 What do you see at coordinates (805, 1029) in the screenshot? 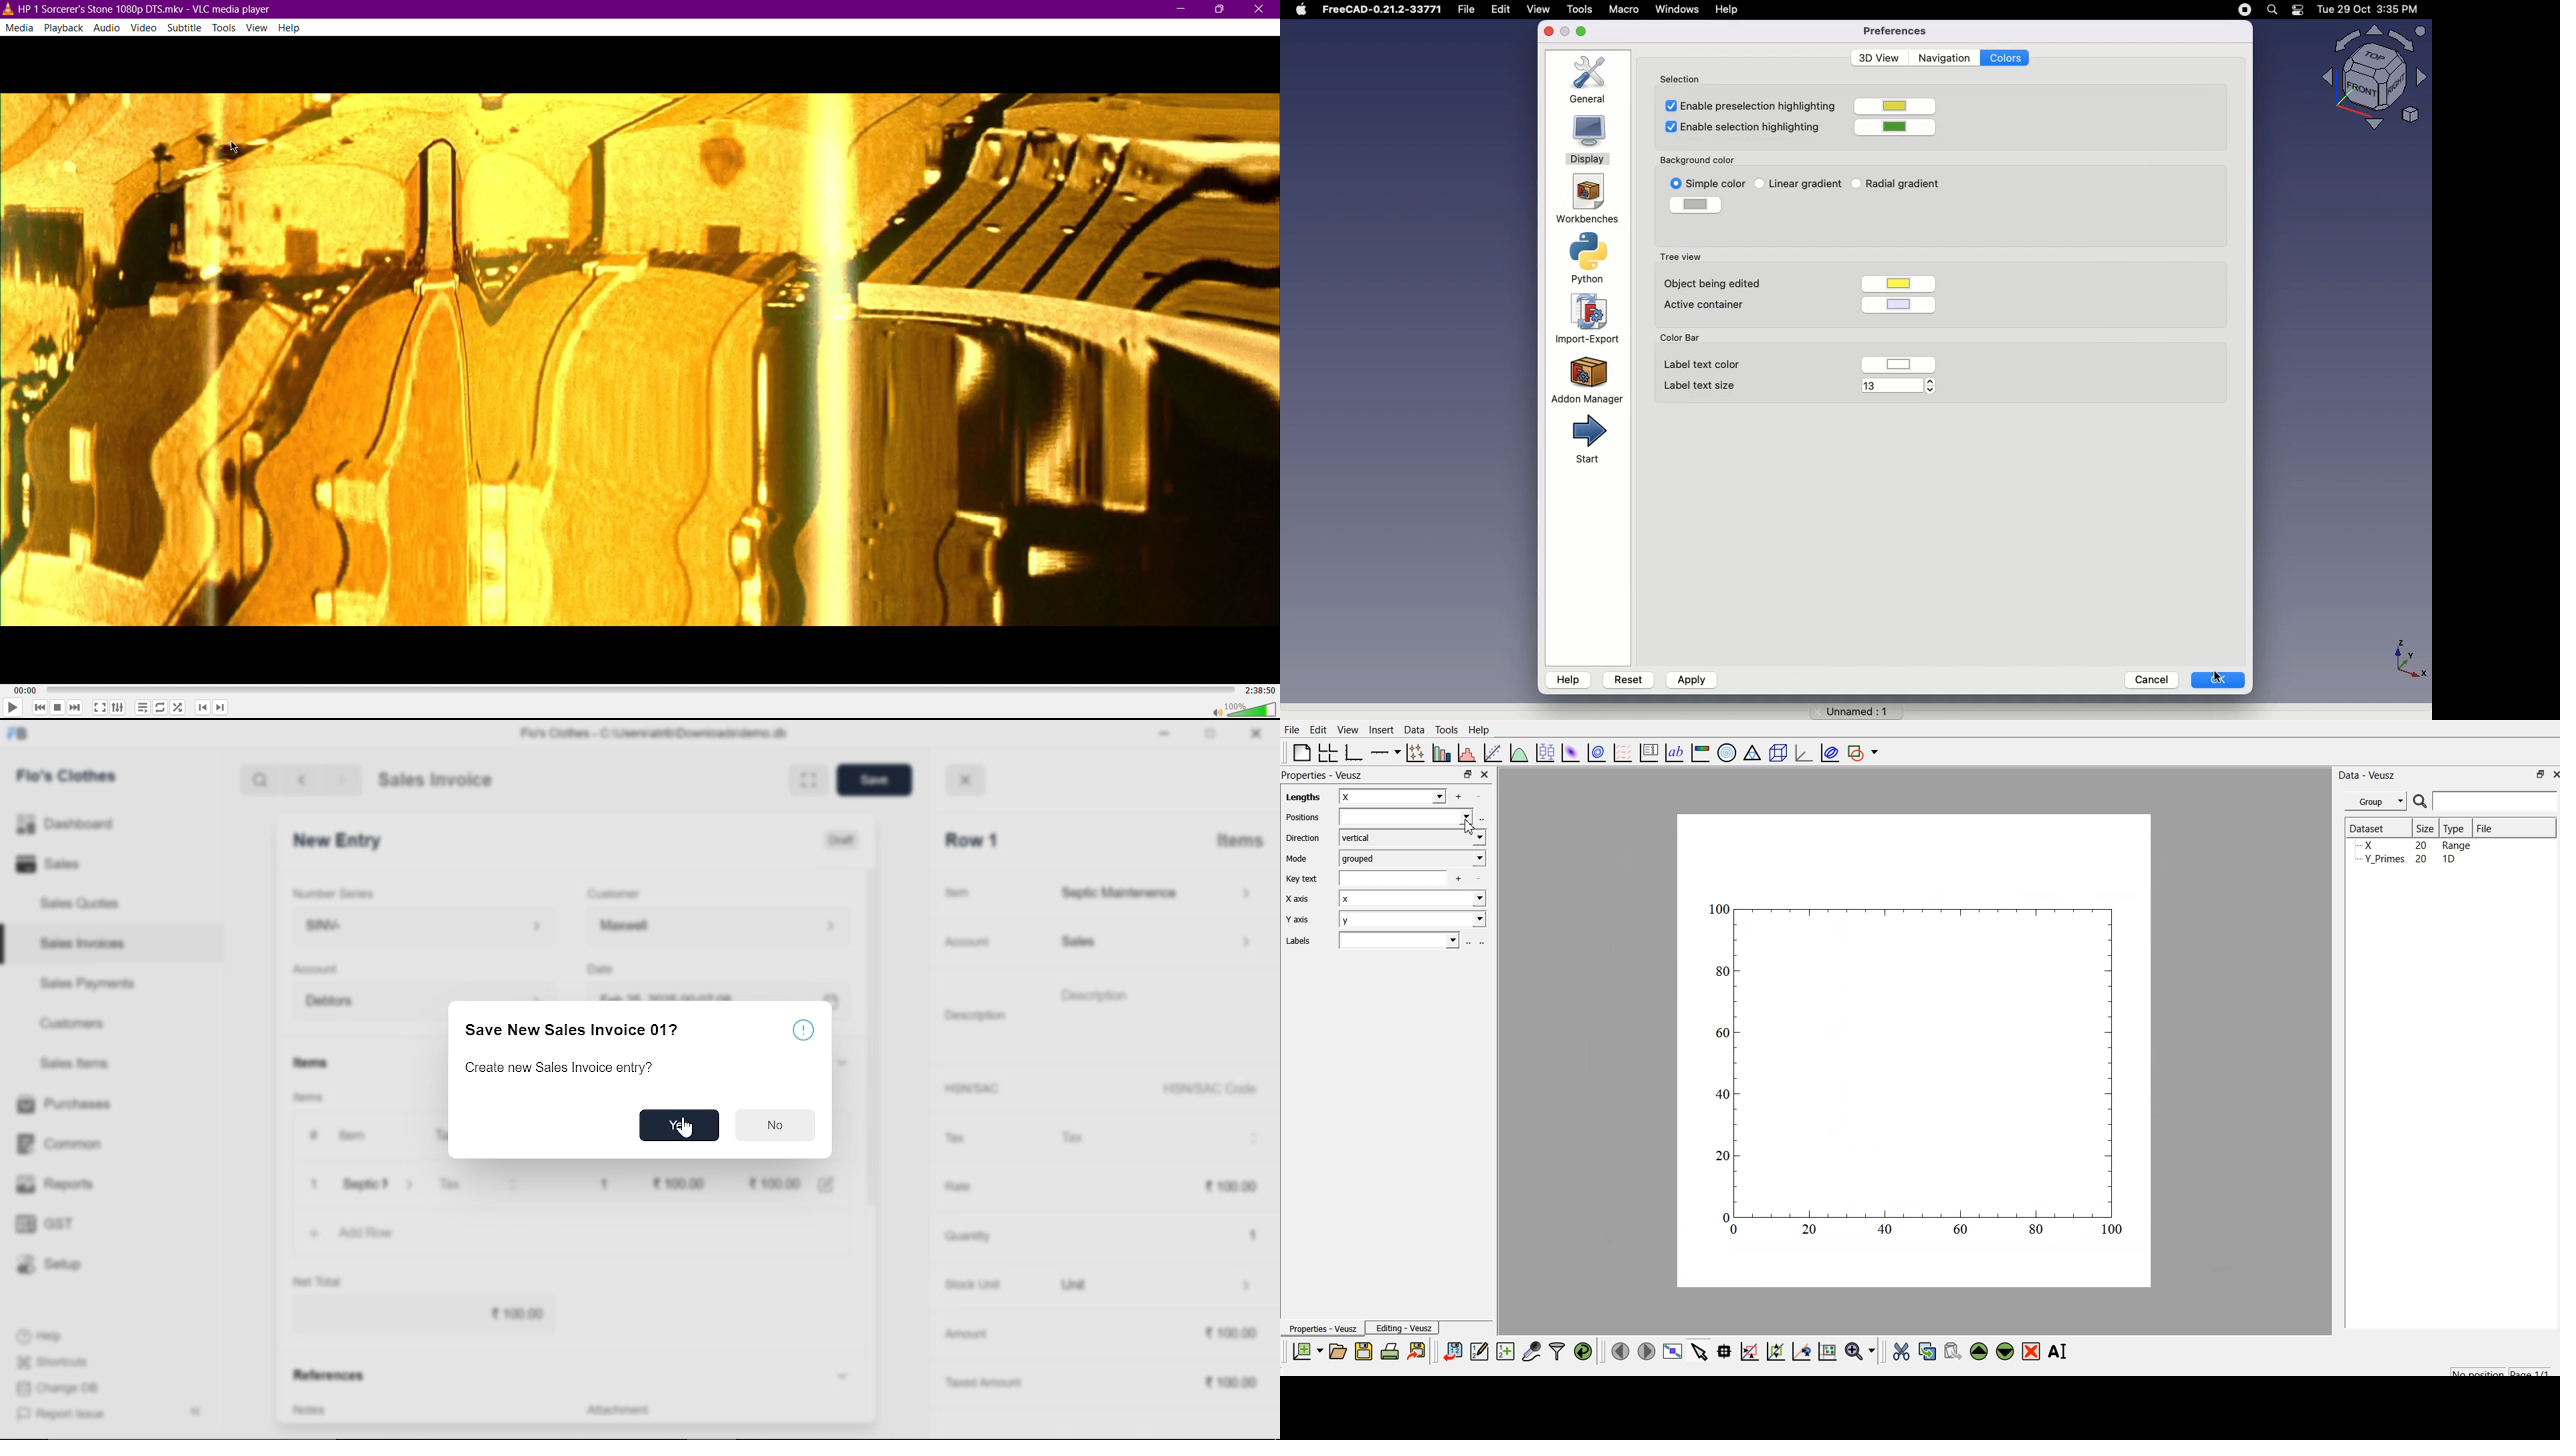
I see `info` at bounding box center [805, 1029].